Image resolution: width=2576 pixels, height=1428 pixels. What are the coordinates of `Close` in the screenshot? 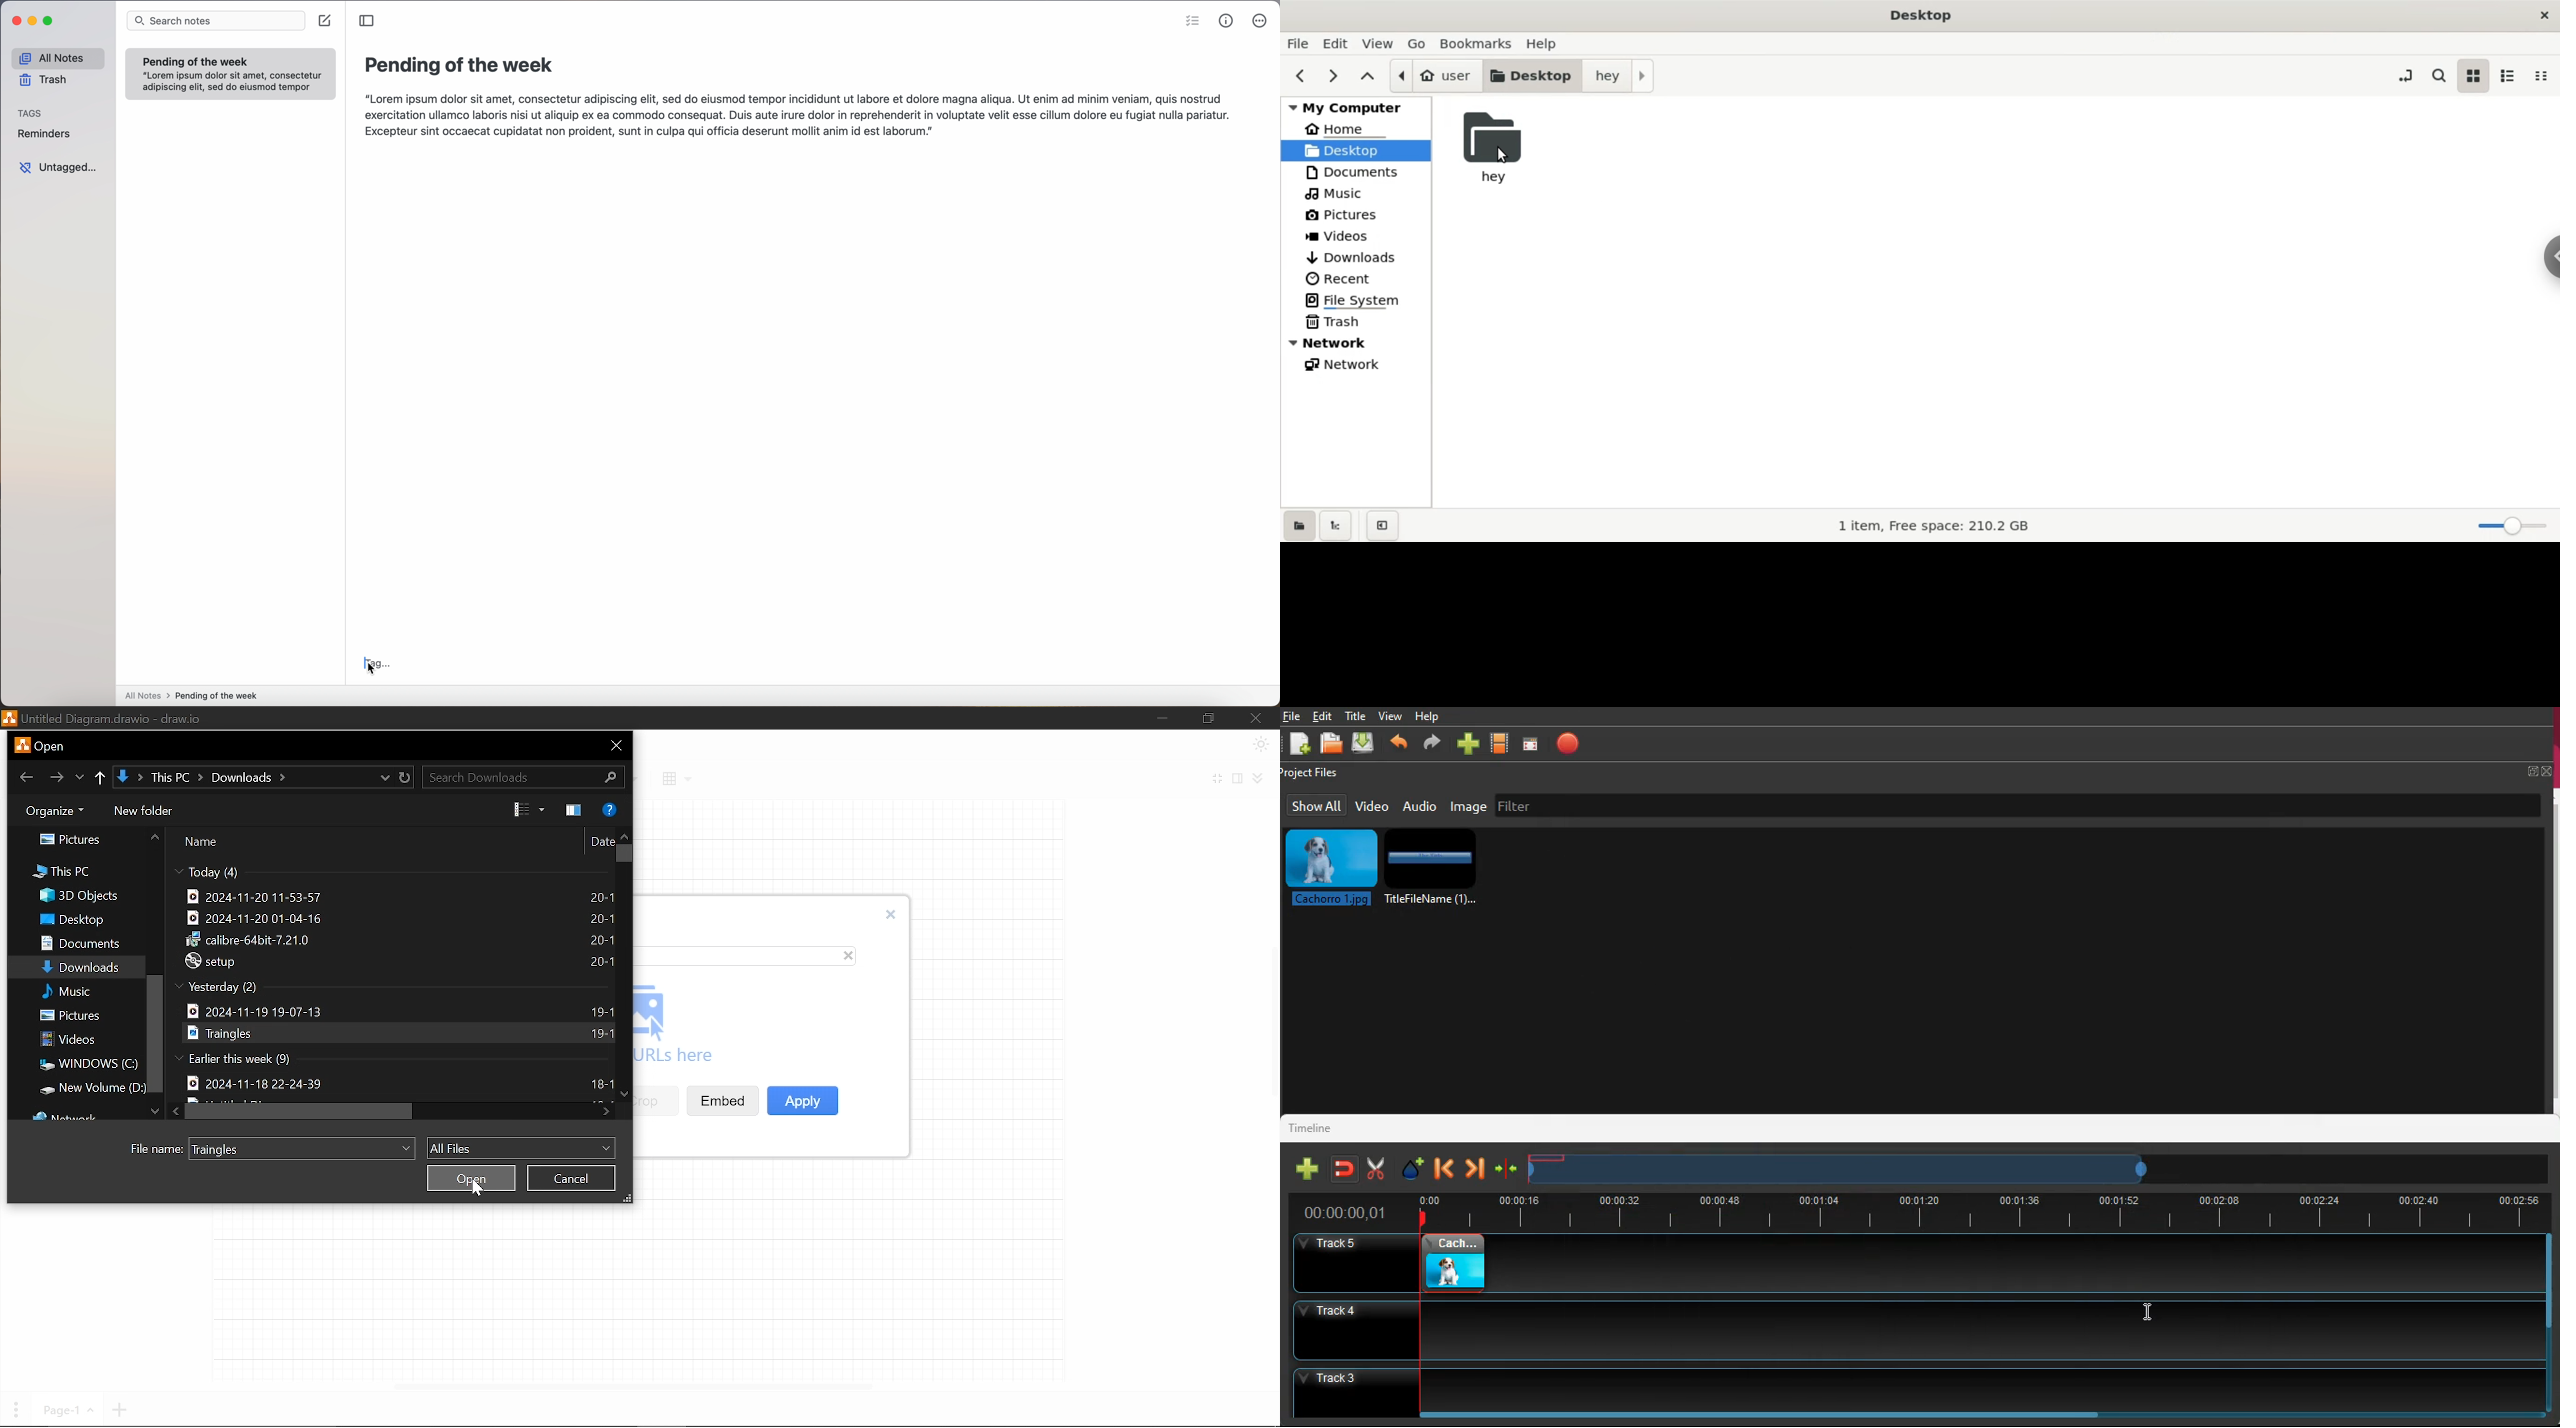 It's located at (616, 744).